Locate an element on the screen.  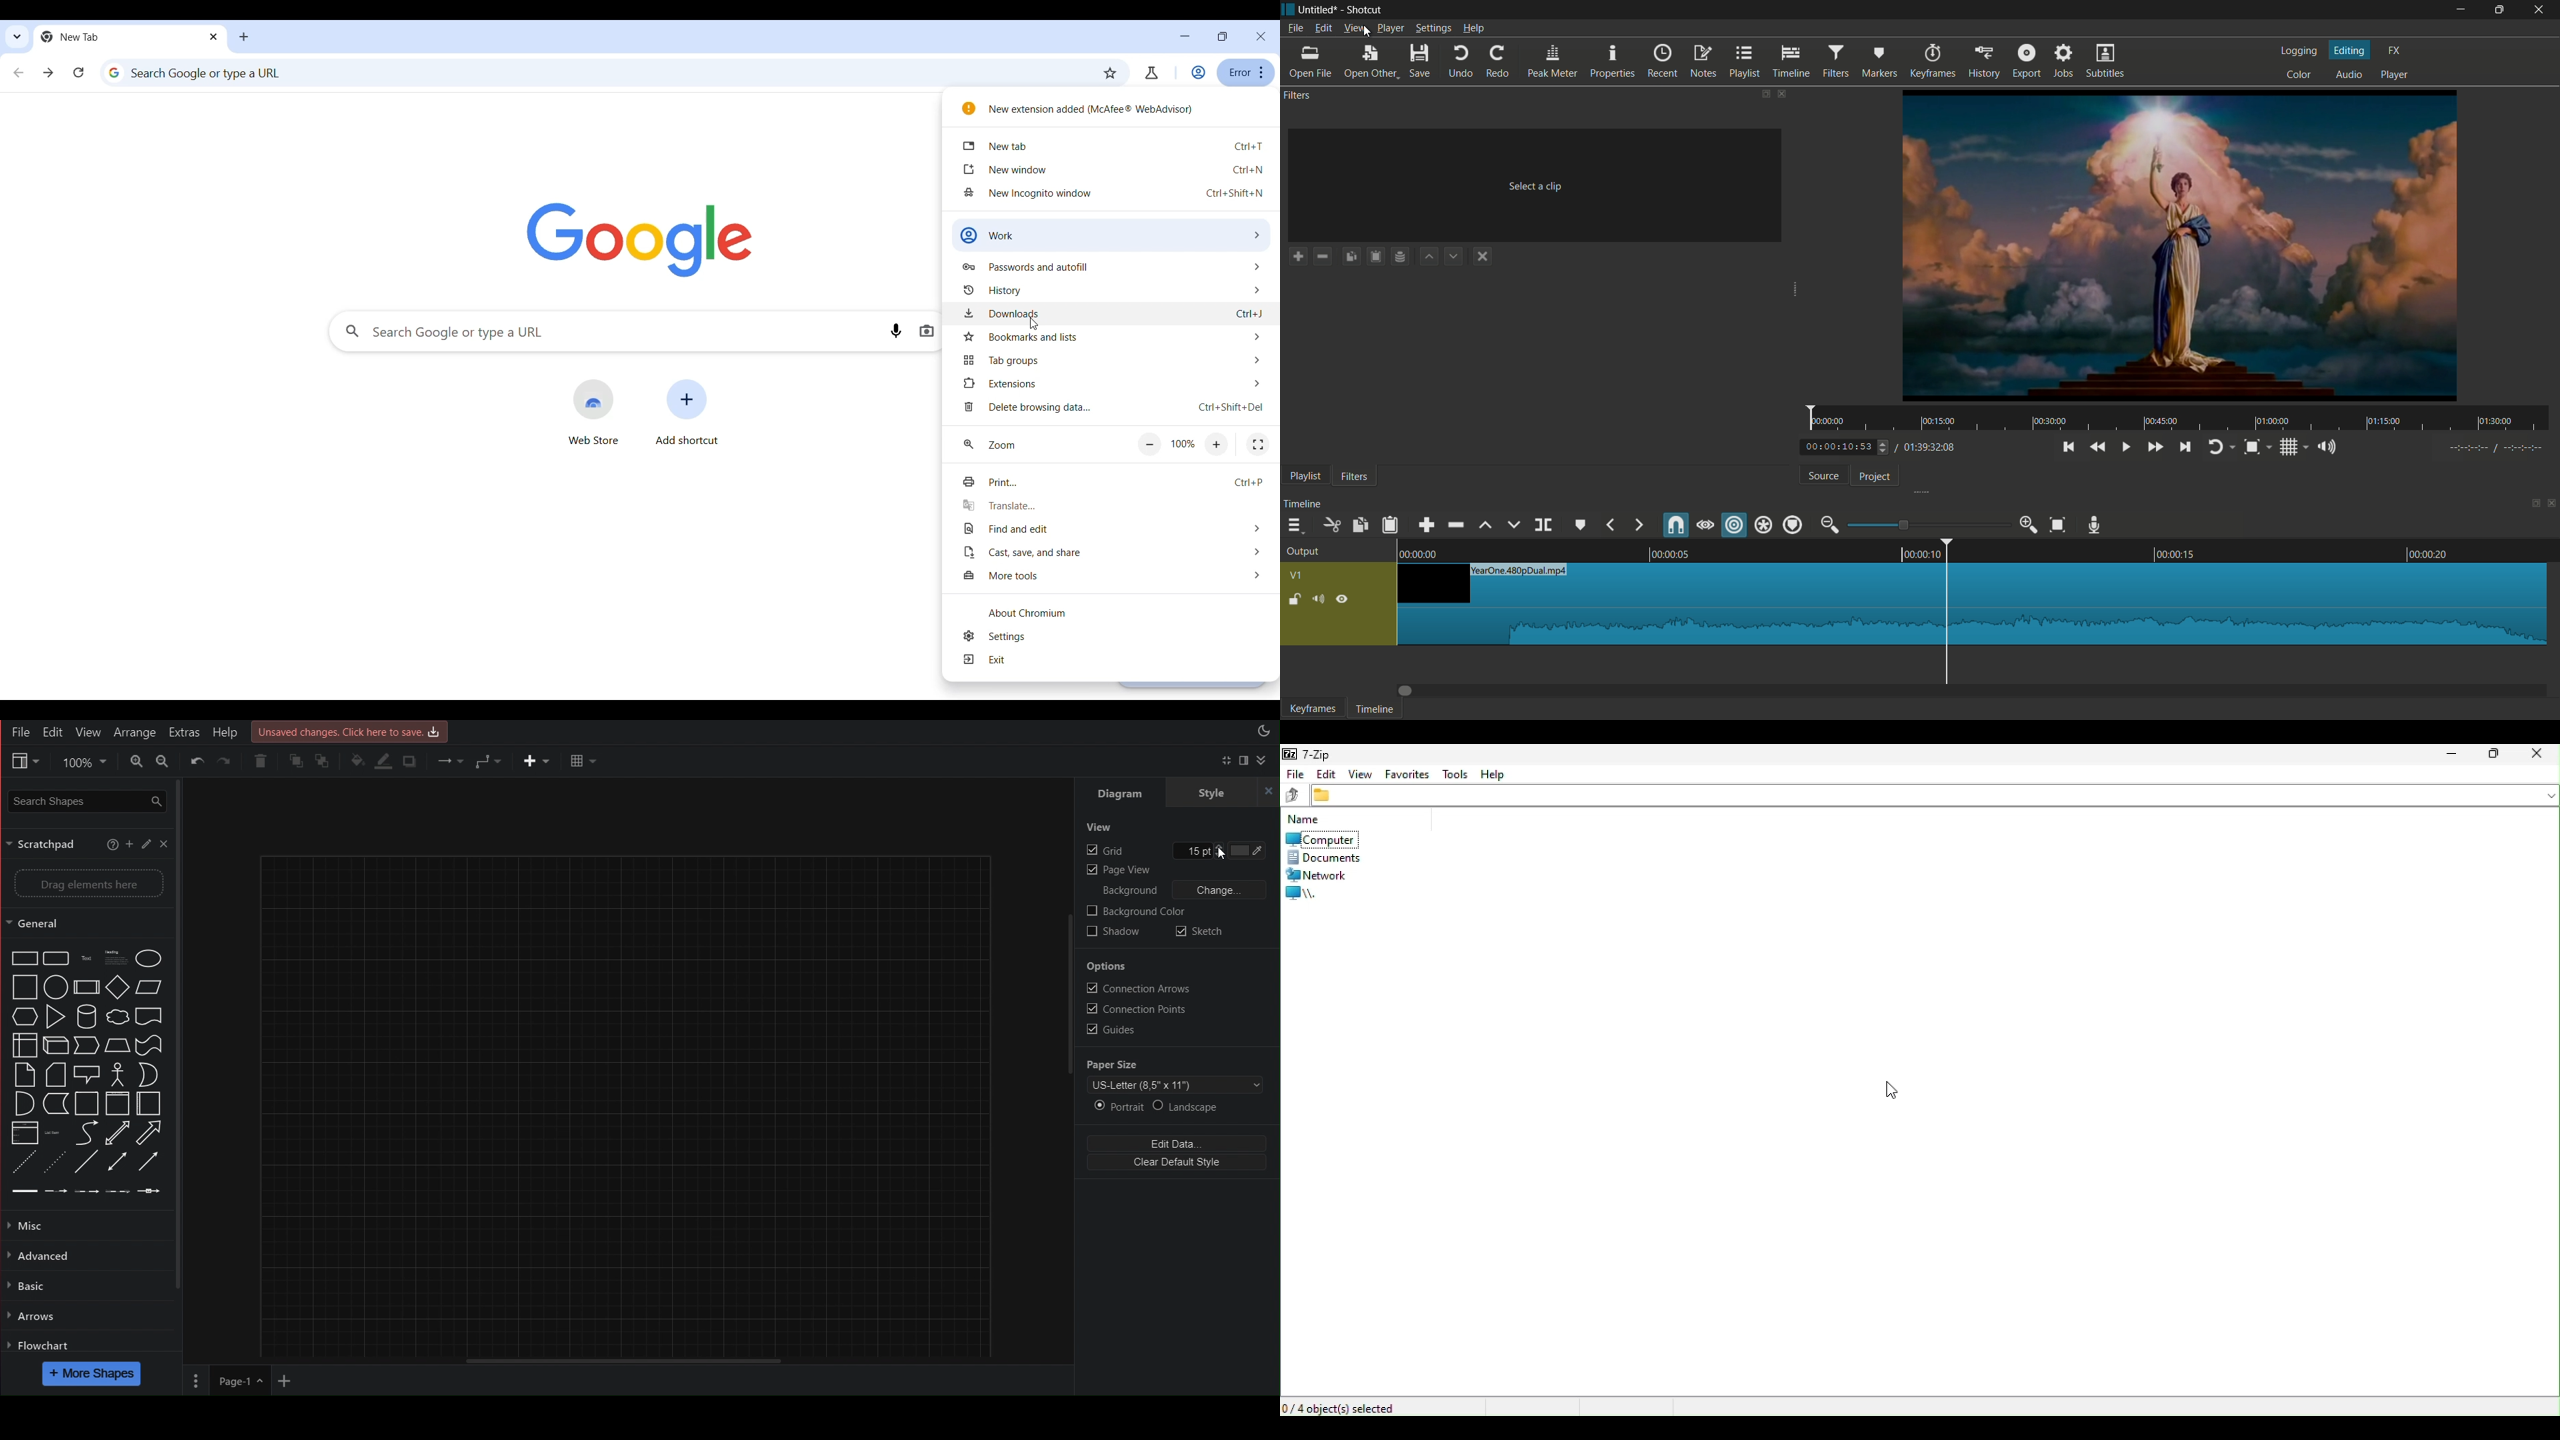
Reload current page is located at coordinates (78, 72).